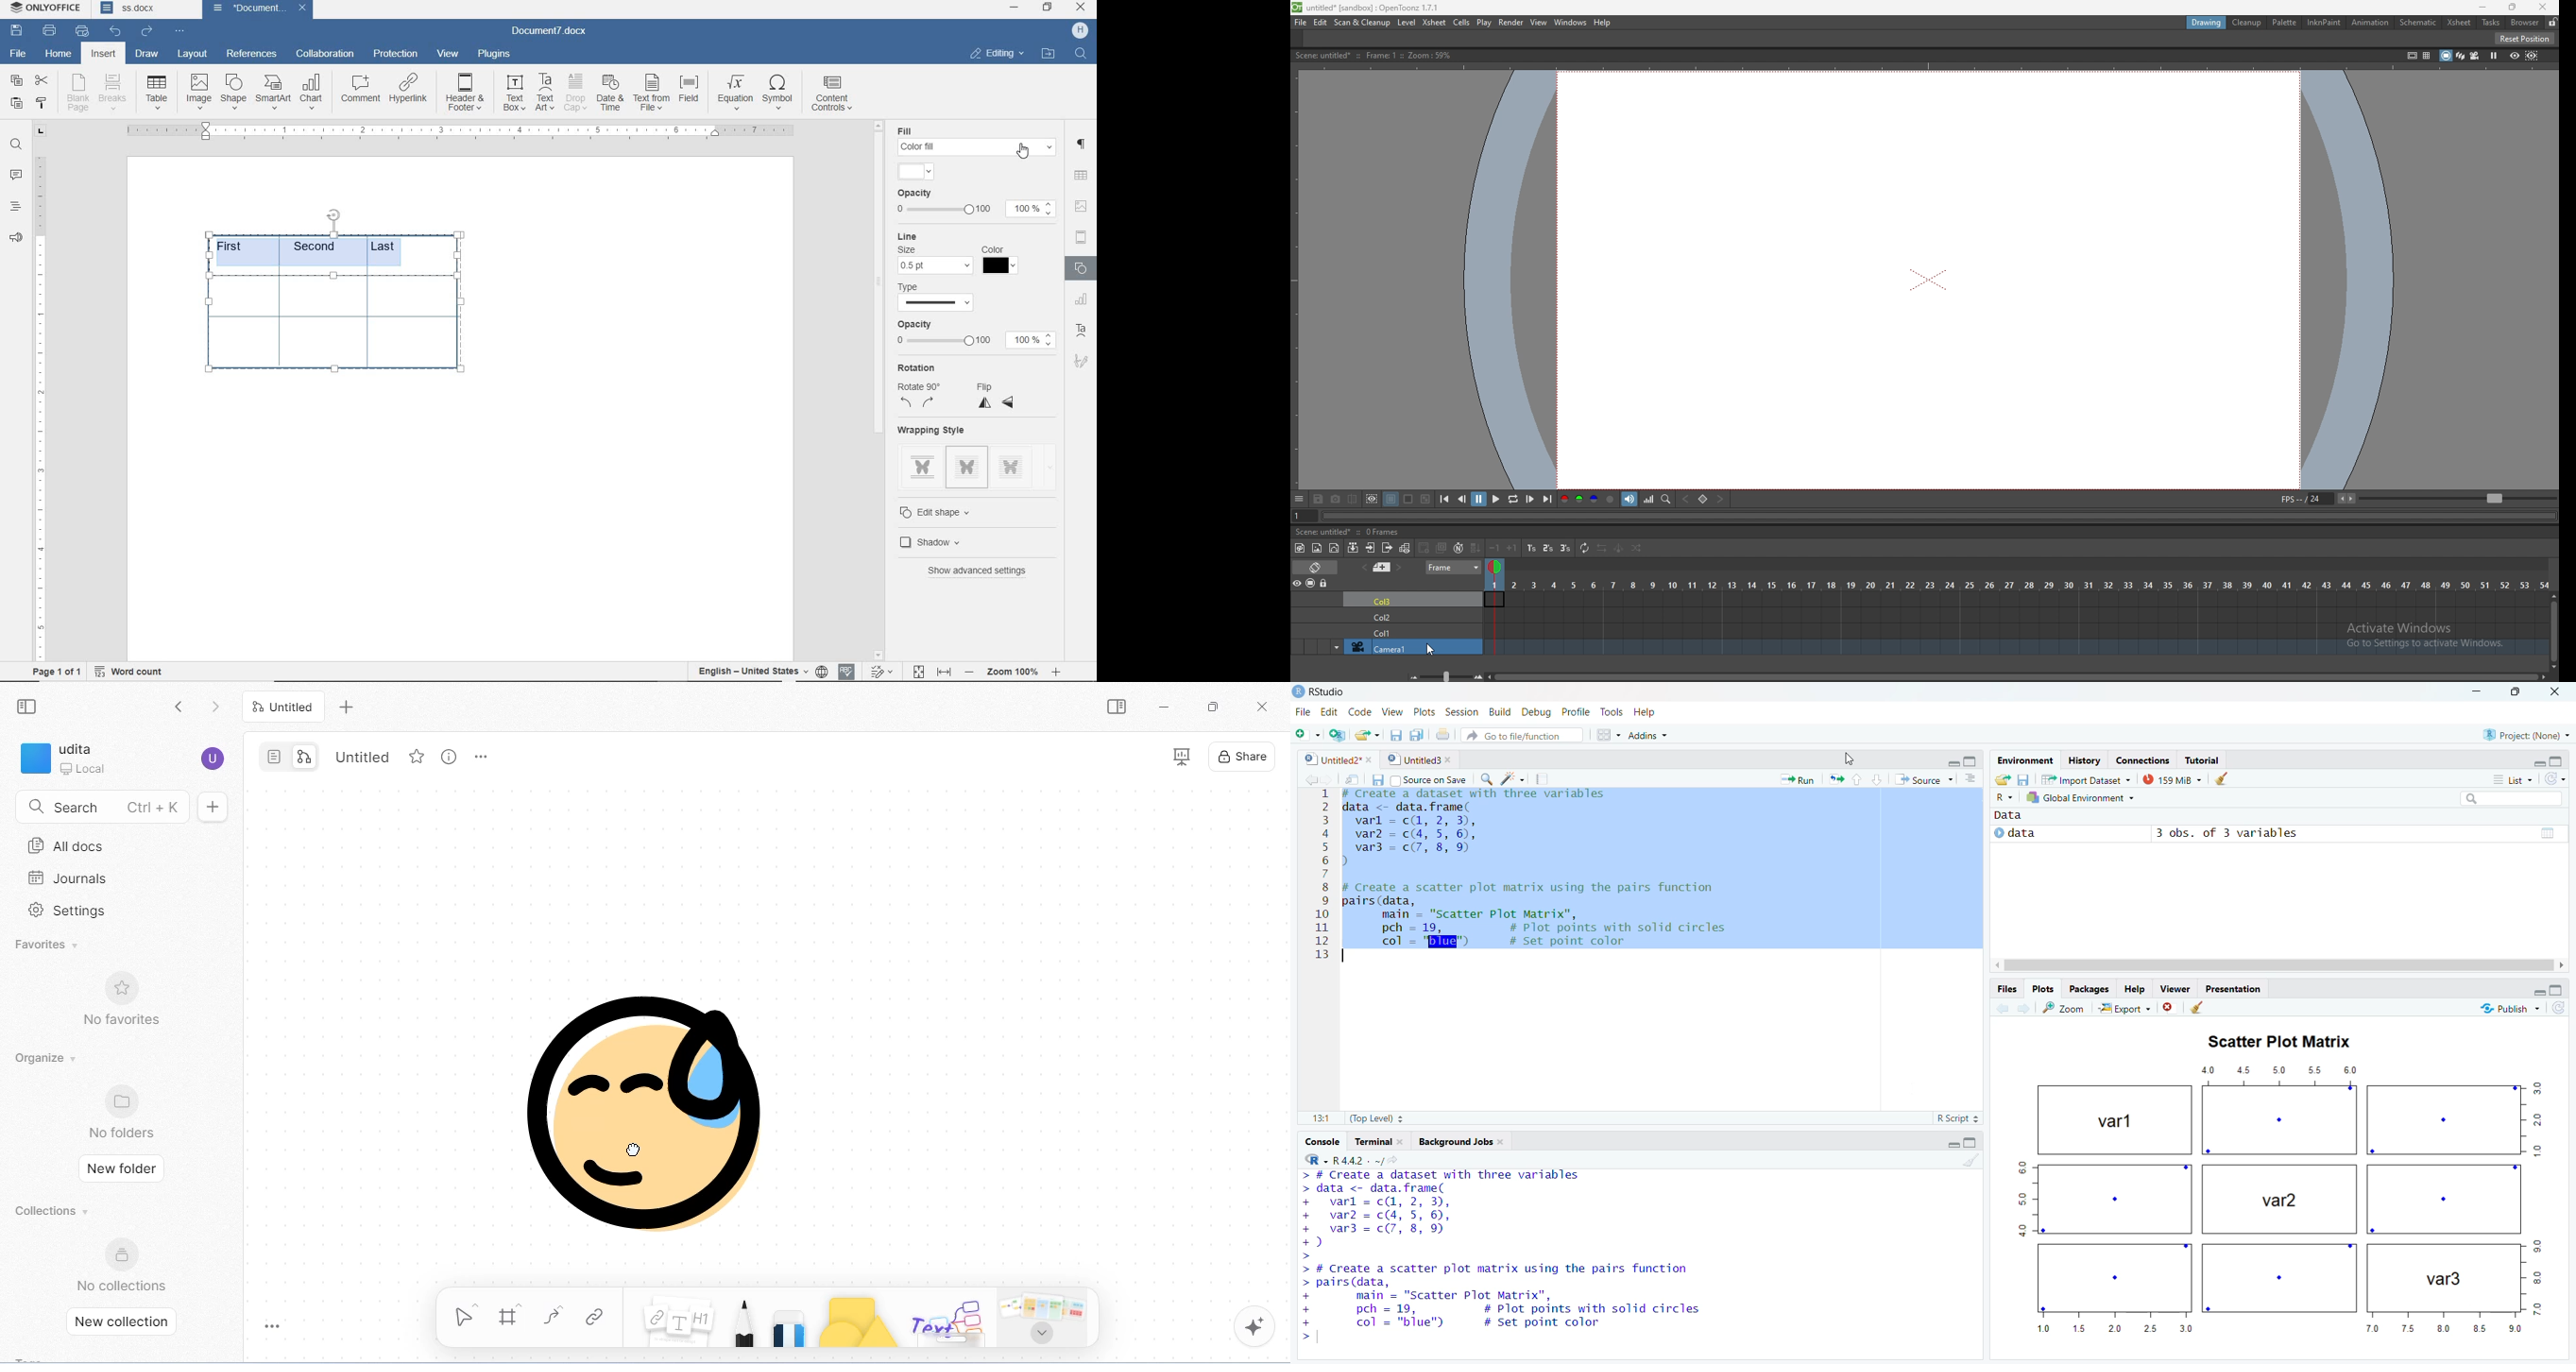  Describe the element at coordinates (2475, 56) in the screenshot. I see `camera view` at that location.